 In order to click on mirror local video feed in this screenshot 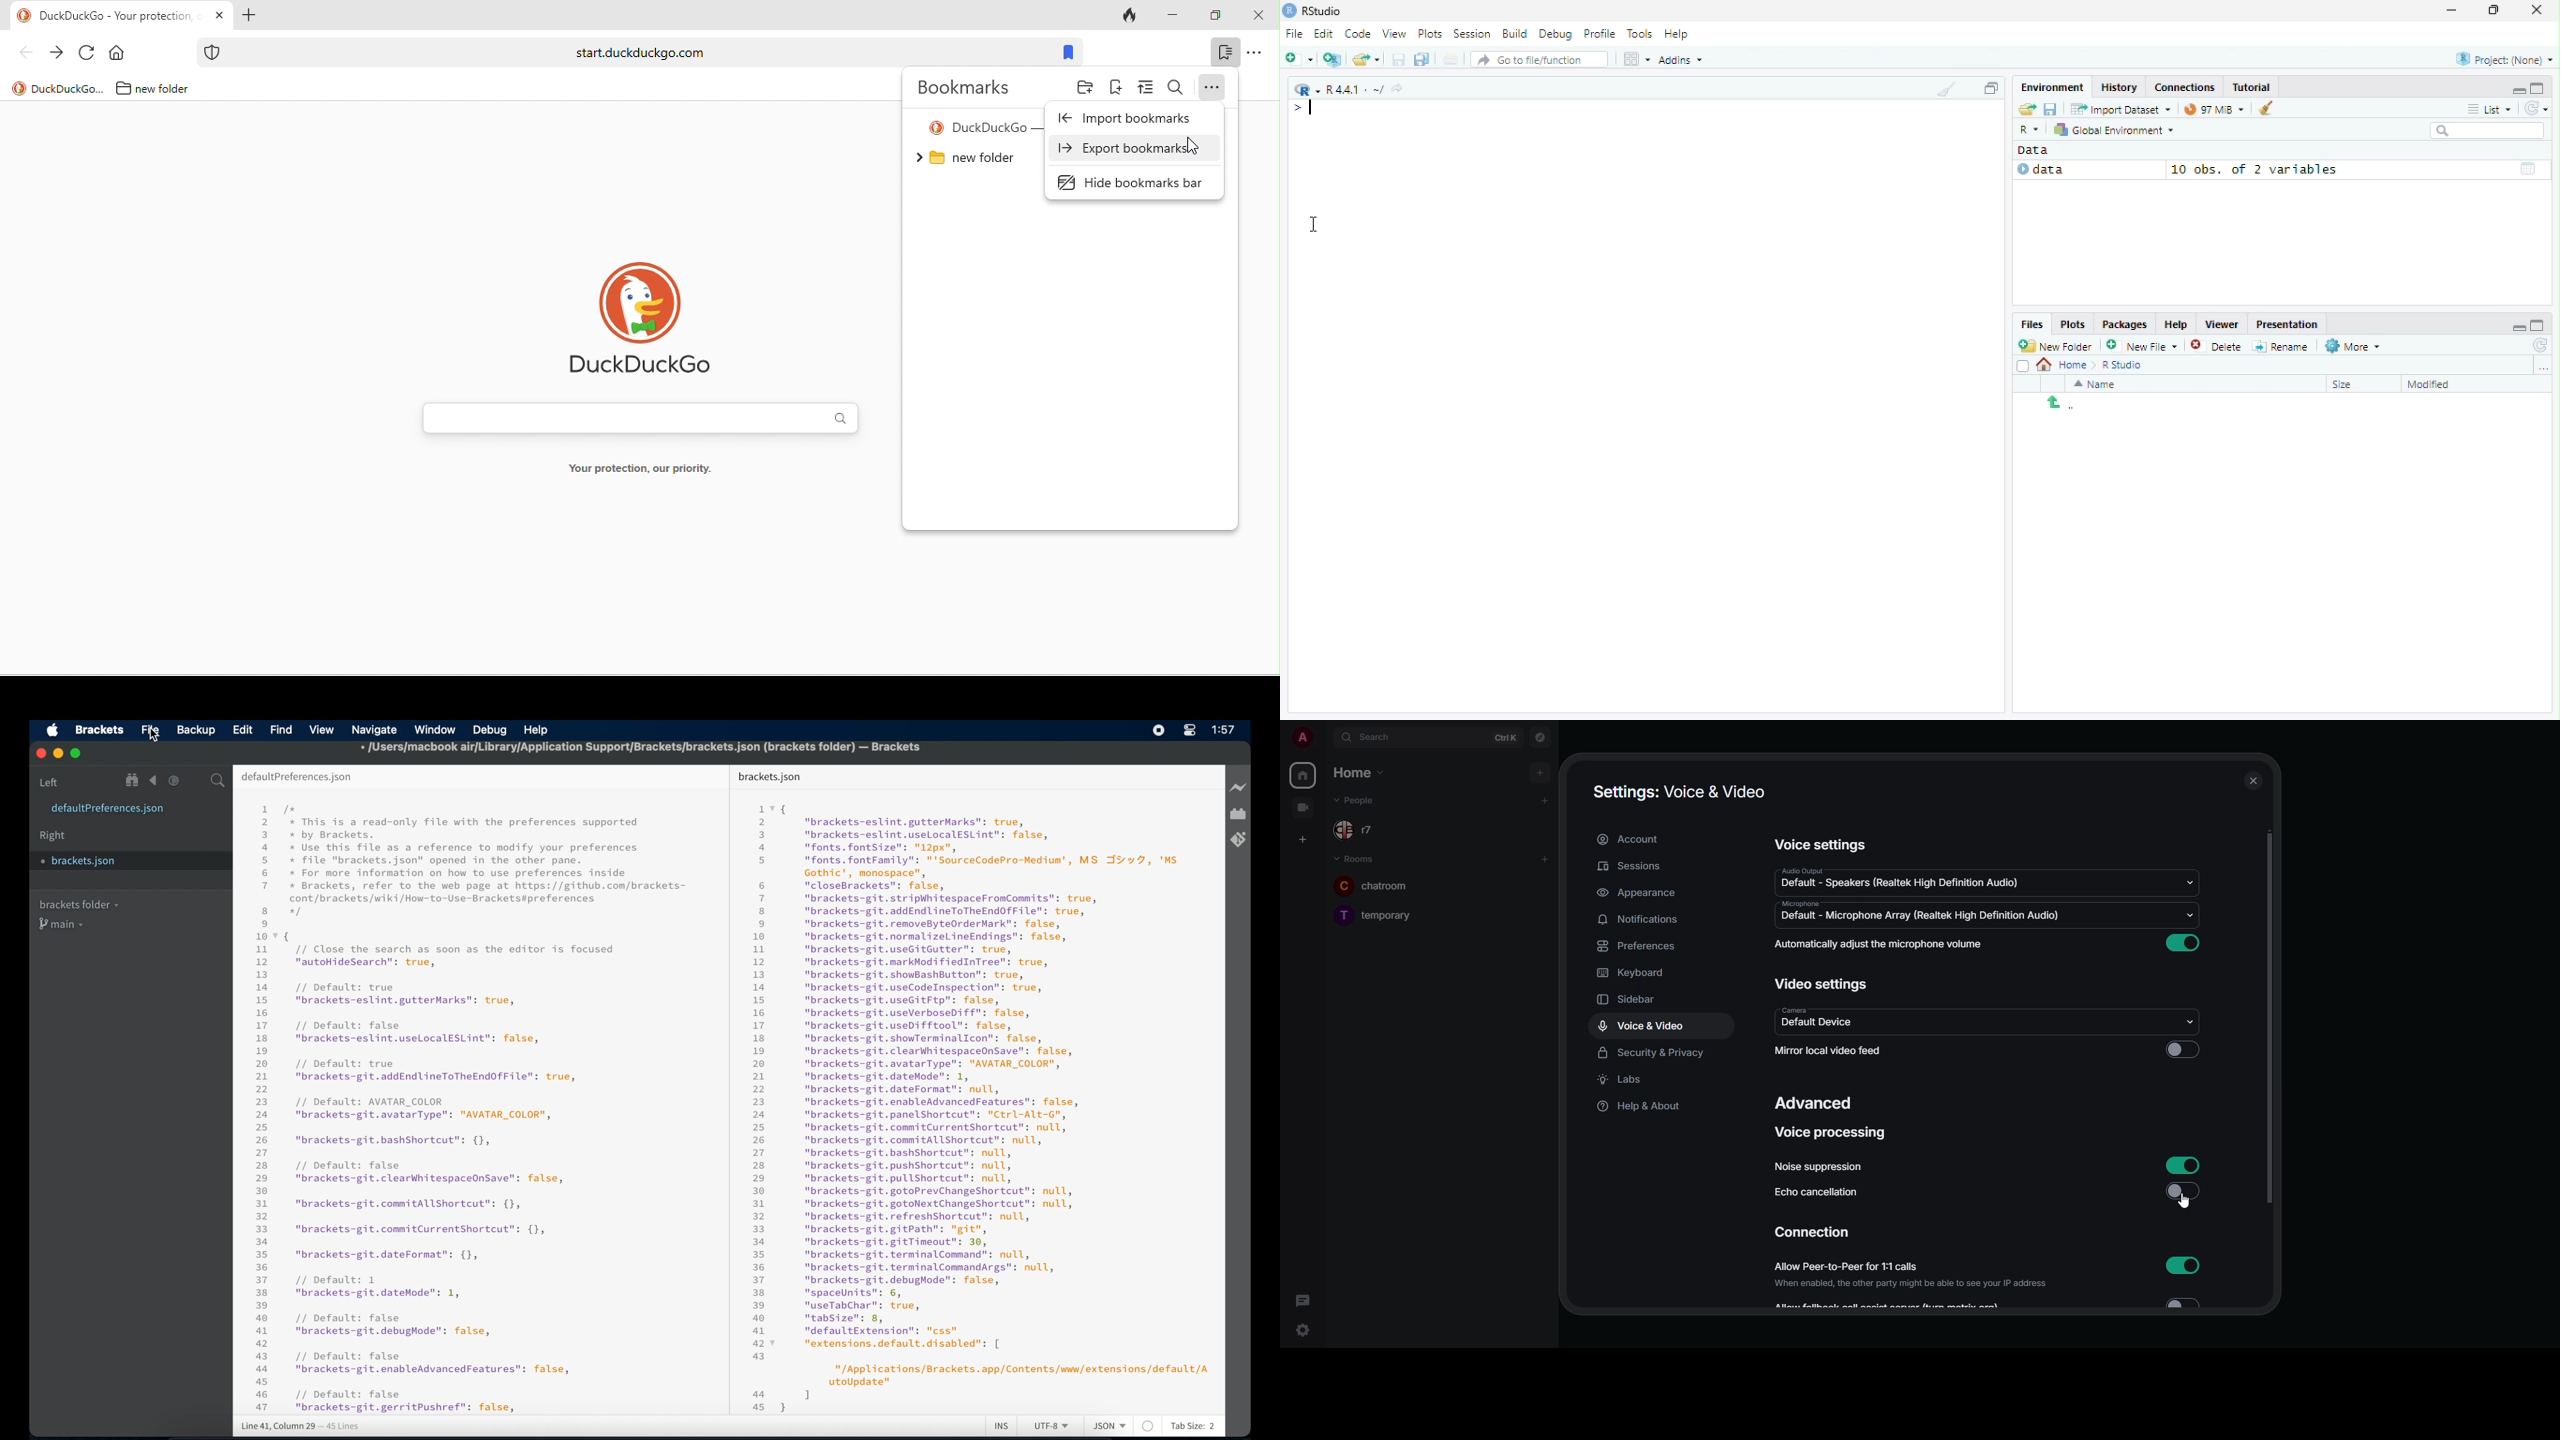, I will do `click(1833, 1049)`.